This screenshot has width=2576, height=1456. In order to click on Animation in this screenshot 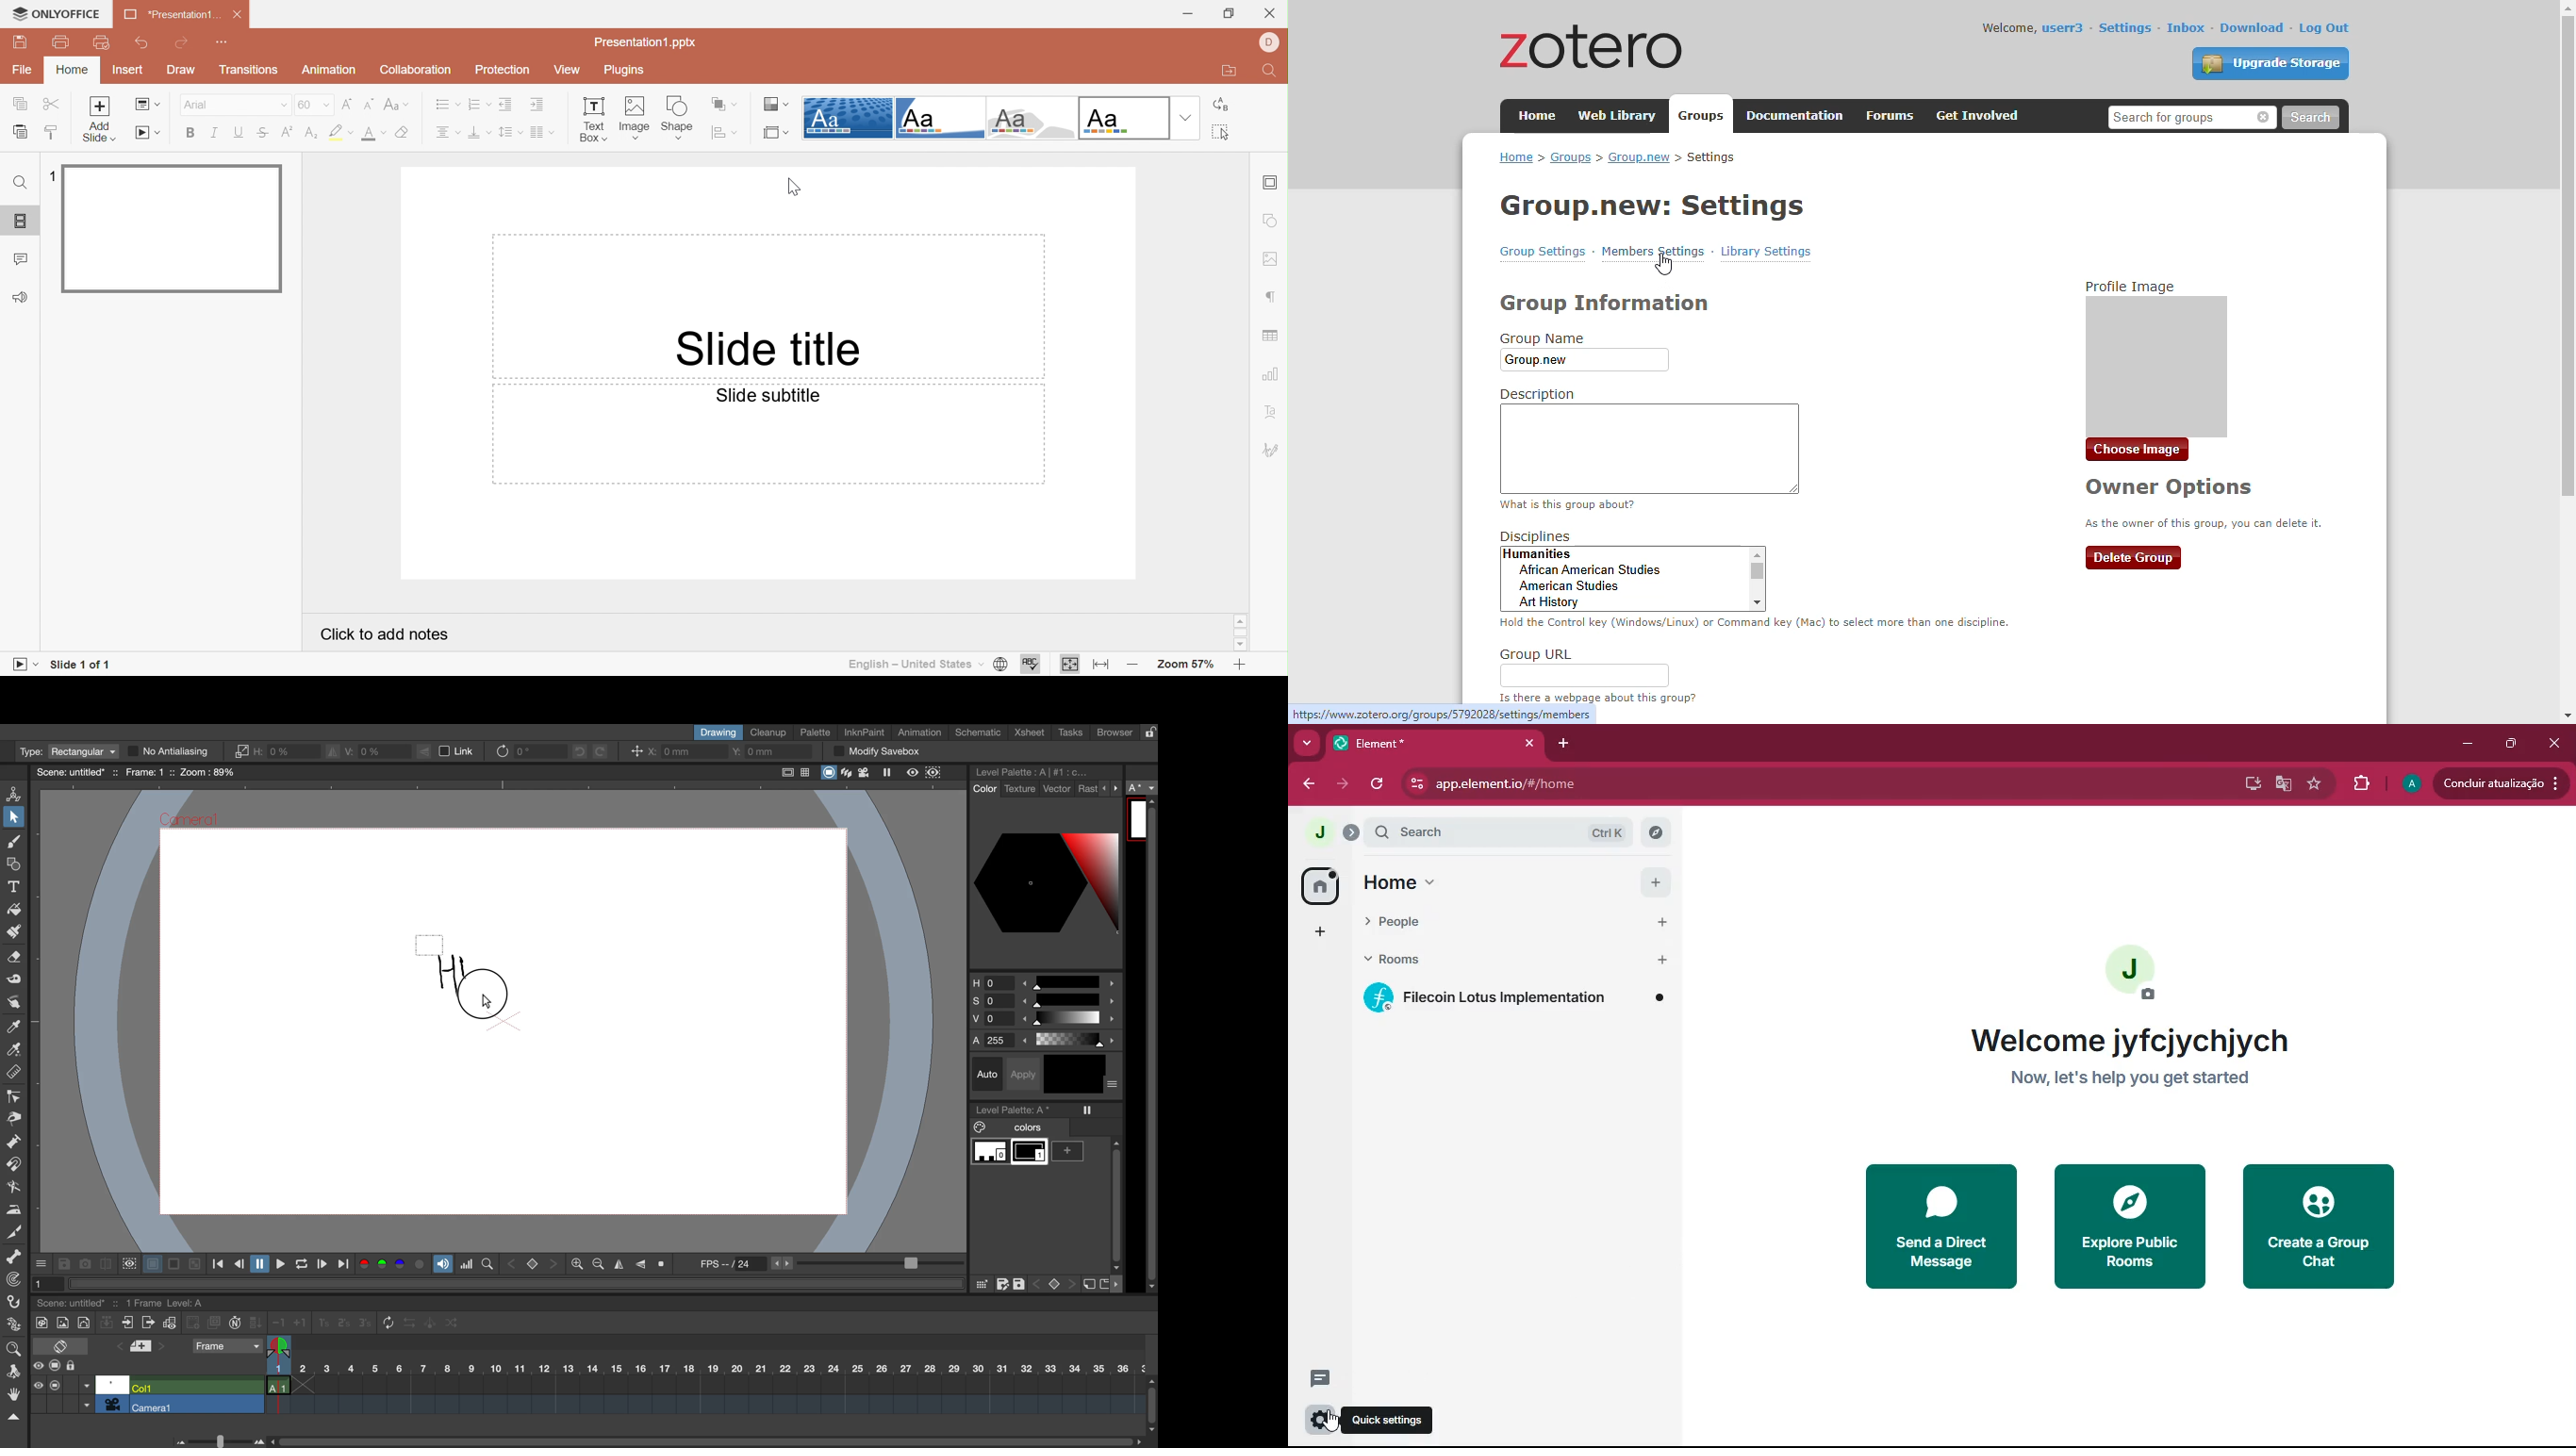, I will do `click(328, 70)`.